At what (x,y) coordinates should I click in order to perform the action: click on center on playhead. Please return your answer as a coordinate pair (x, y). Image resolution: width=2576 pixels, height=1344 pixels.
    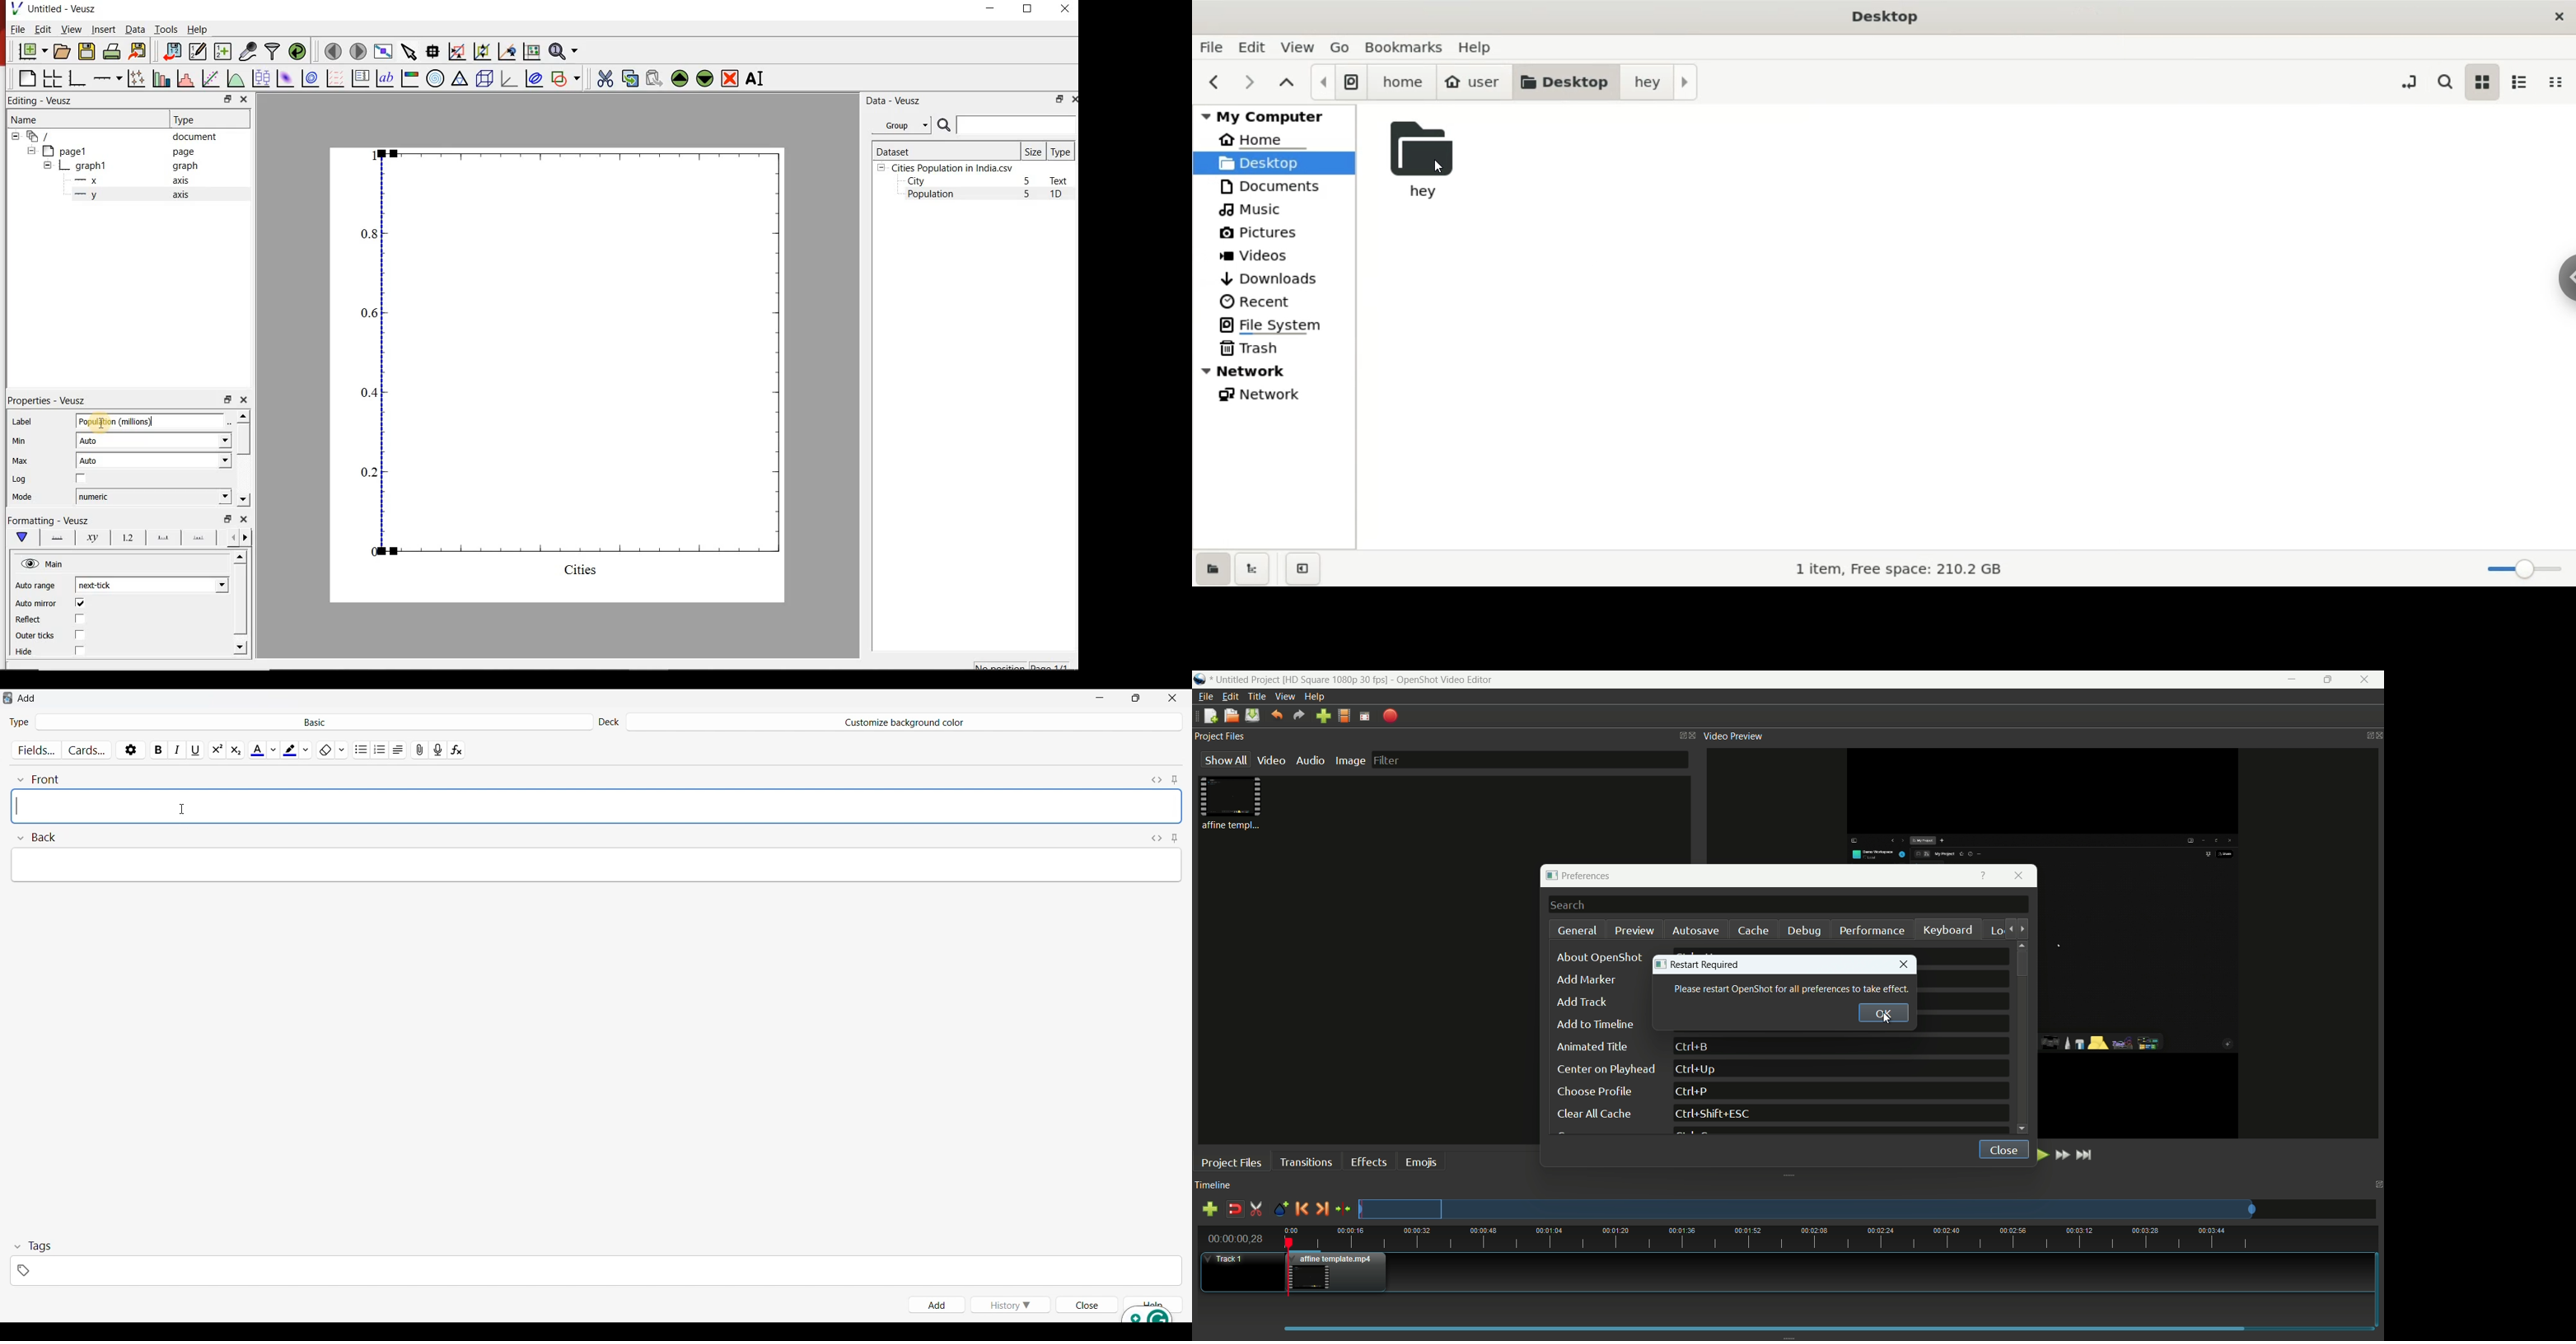
    Looking at the image, I should click on (1604, 1069).